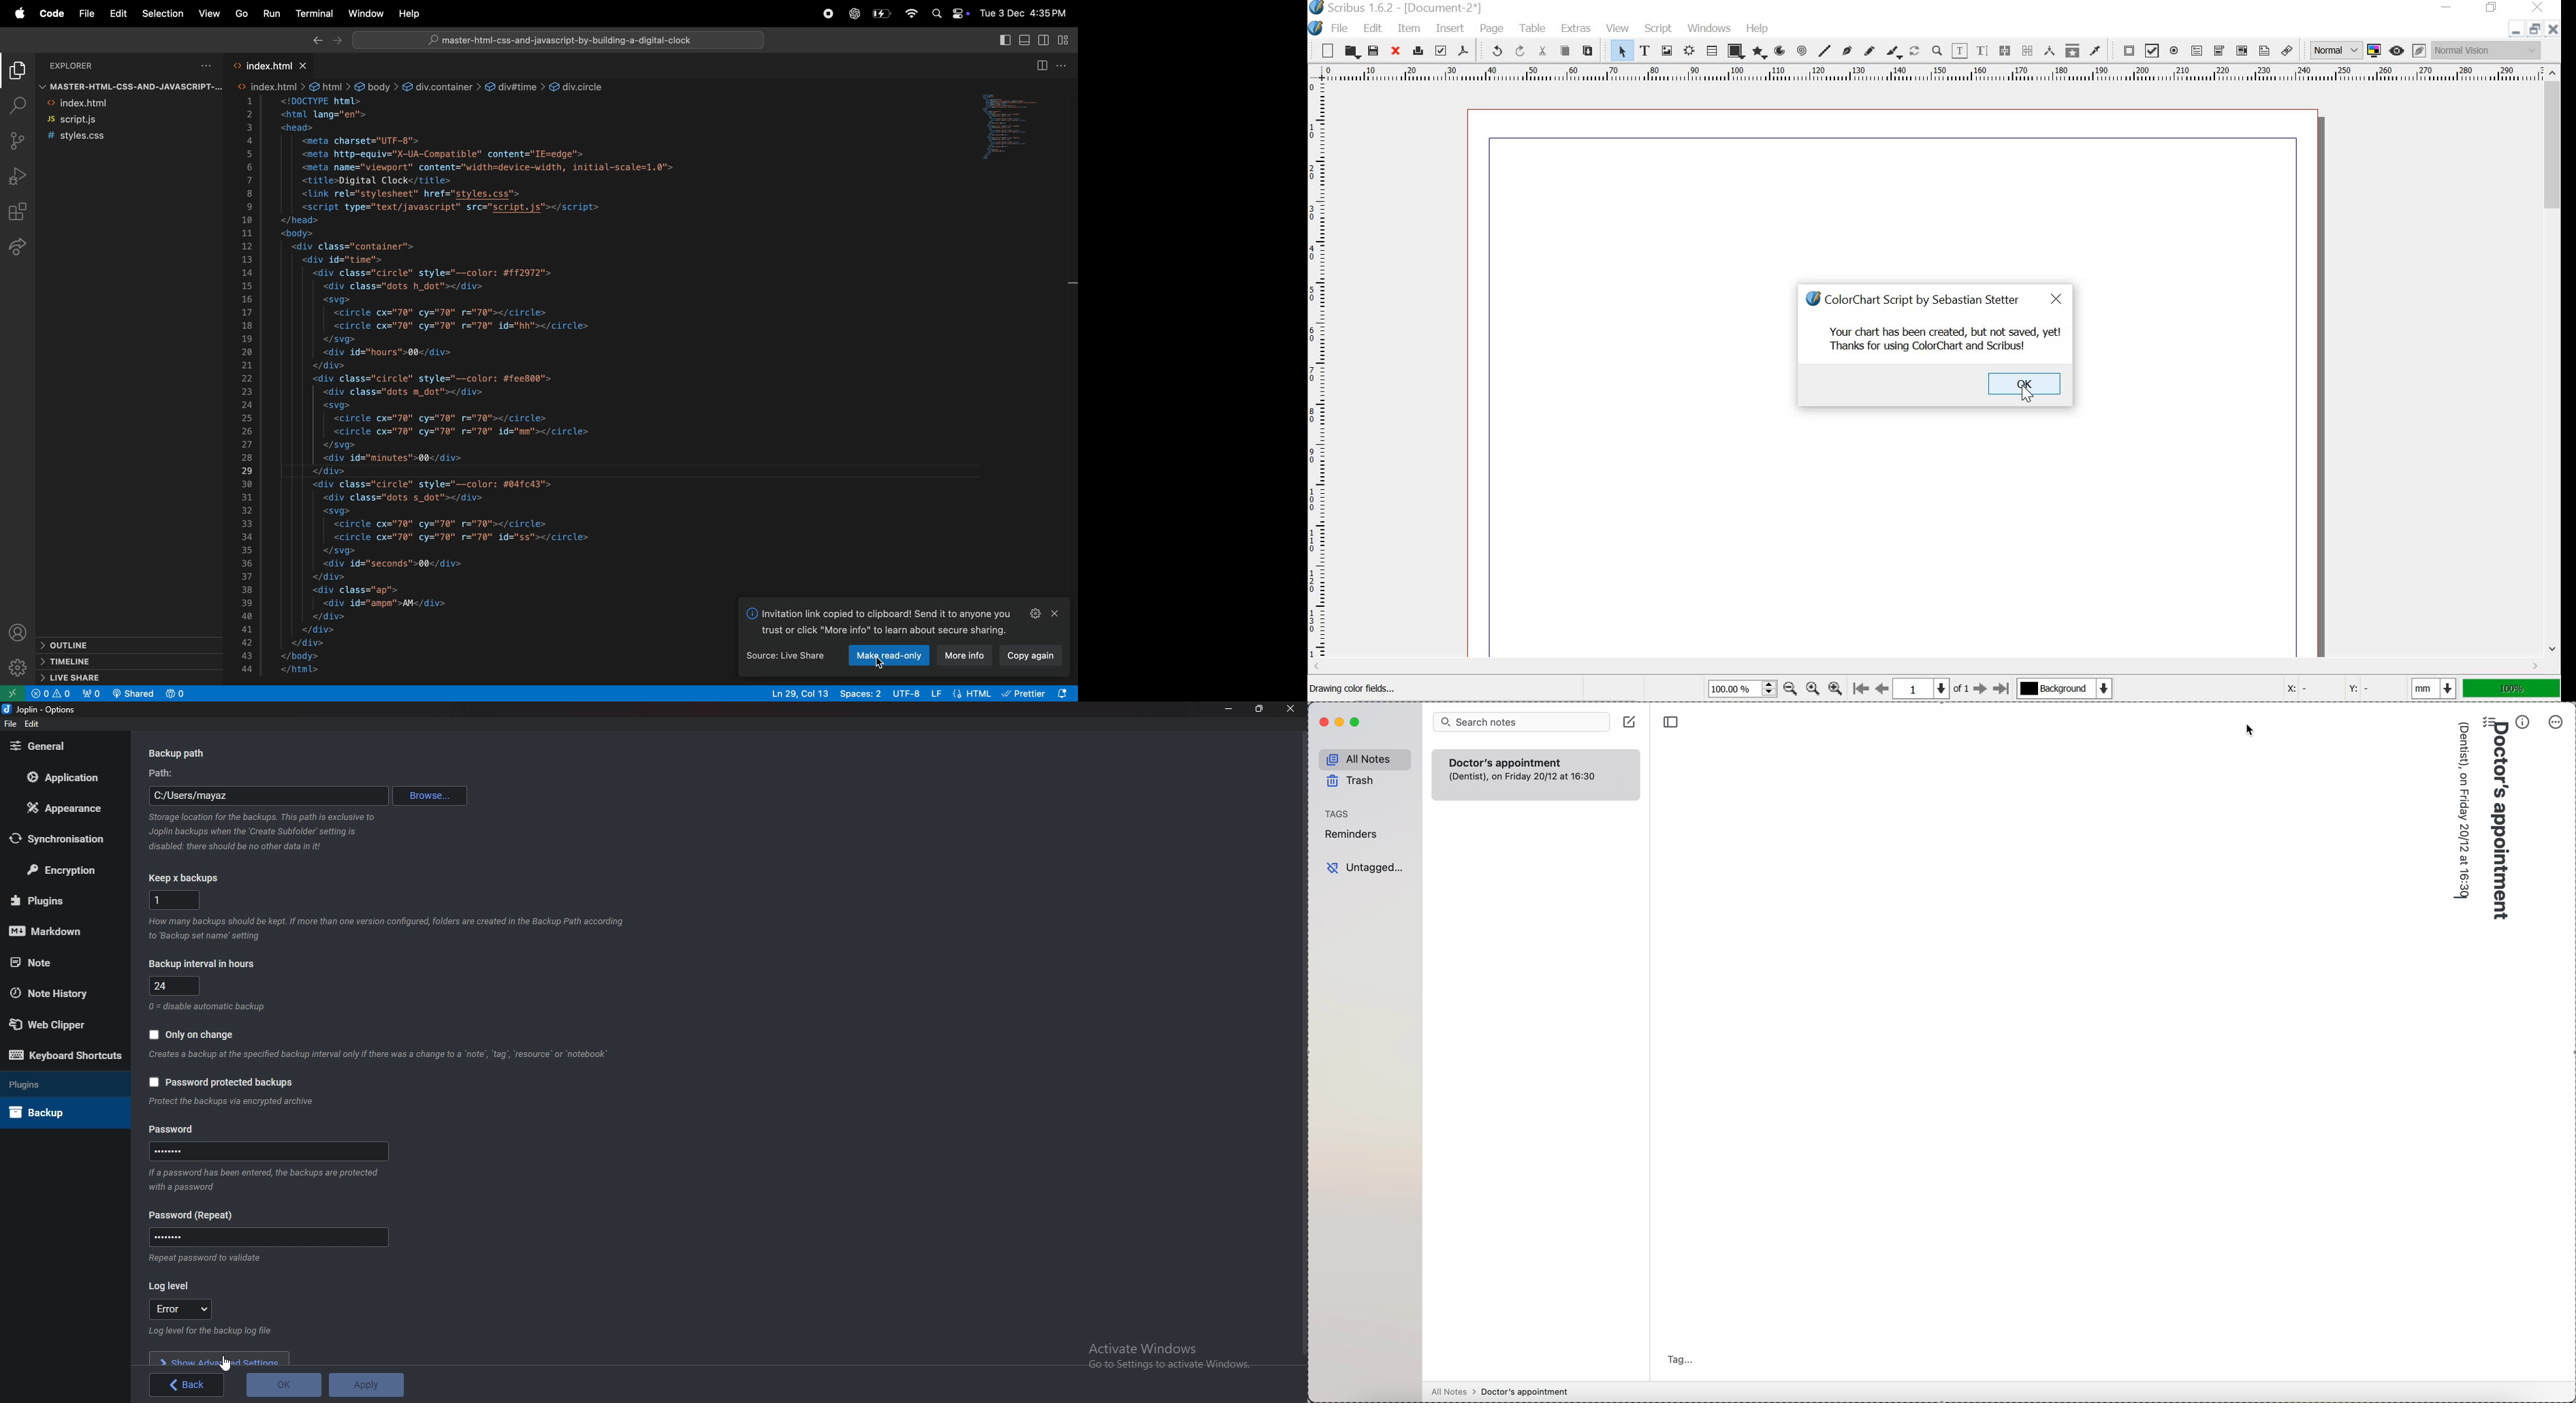 The image size is (2576, 1428). What do you see at coordinates (208, 1332) in the screenshot?
I see `info` at bounding box center [208, 1332].